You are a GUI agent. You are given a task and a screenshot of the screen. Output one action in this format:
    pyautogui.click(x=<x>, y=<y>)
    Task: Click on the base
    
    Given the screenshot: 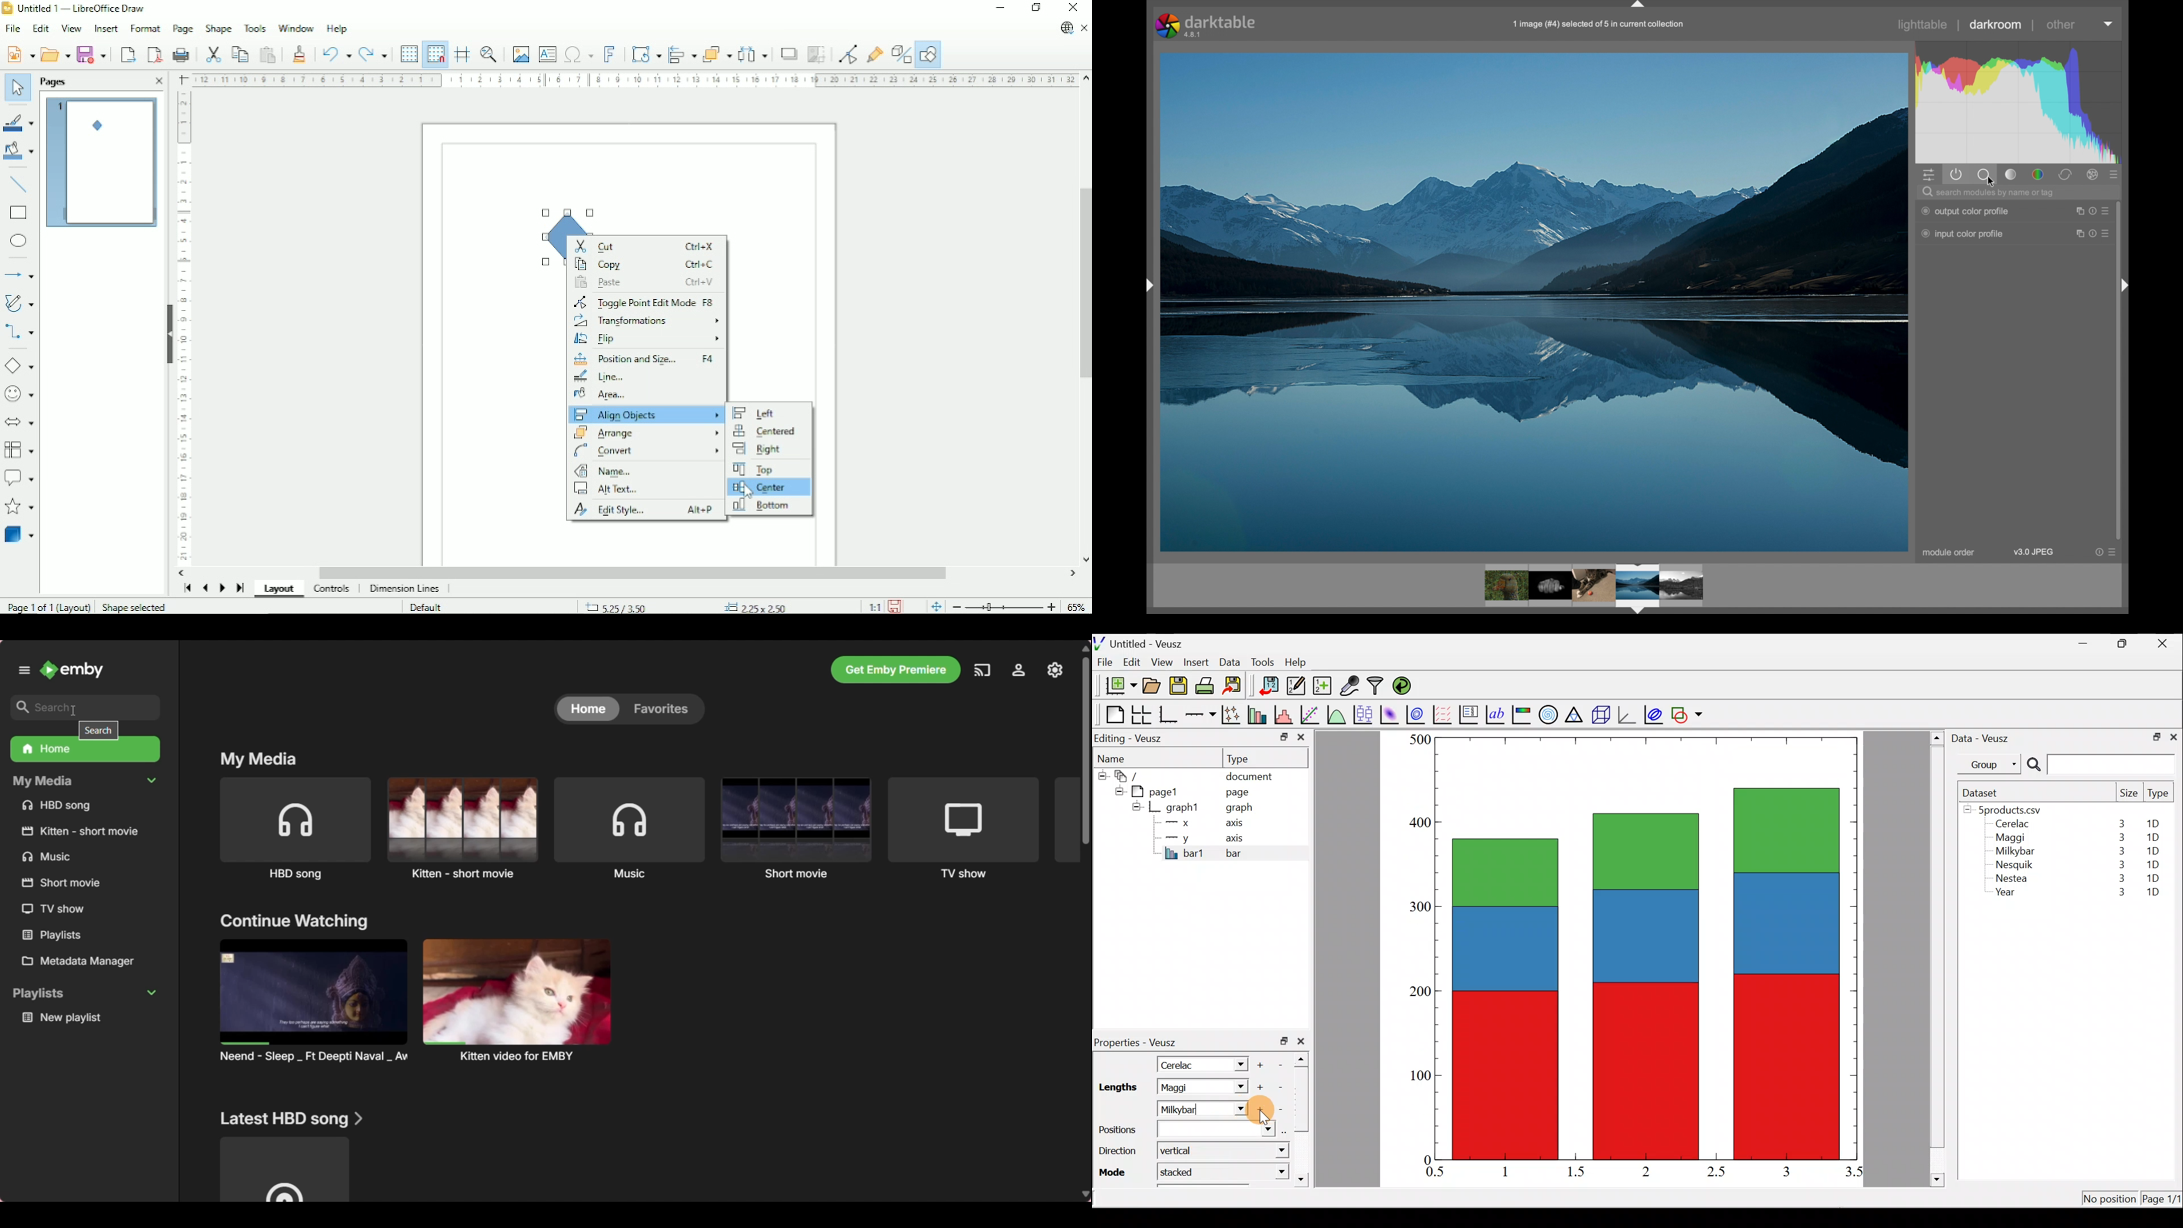 What is the action you would take?
    pyautogui.click(x=1985, y=175)
    